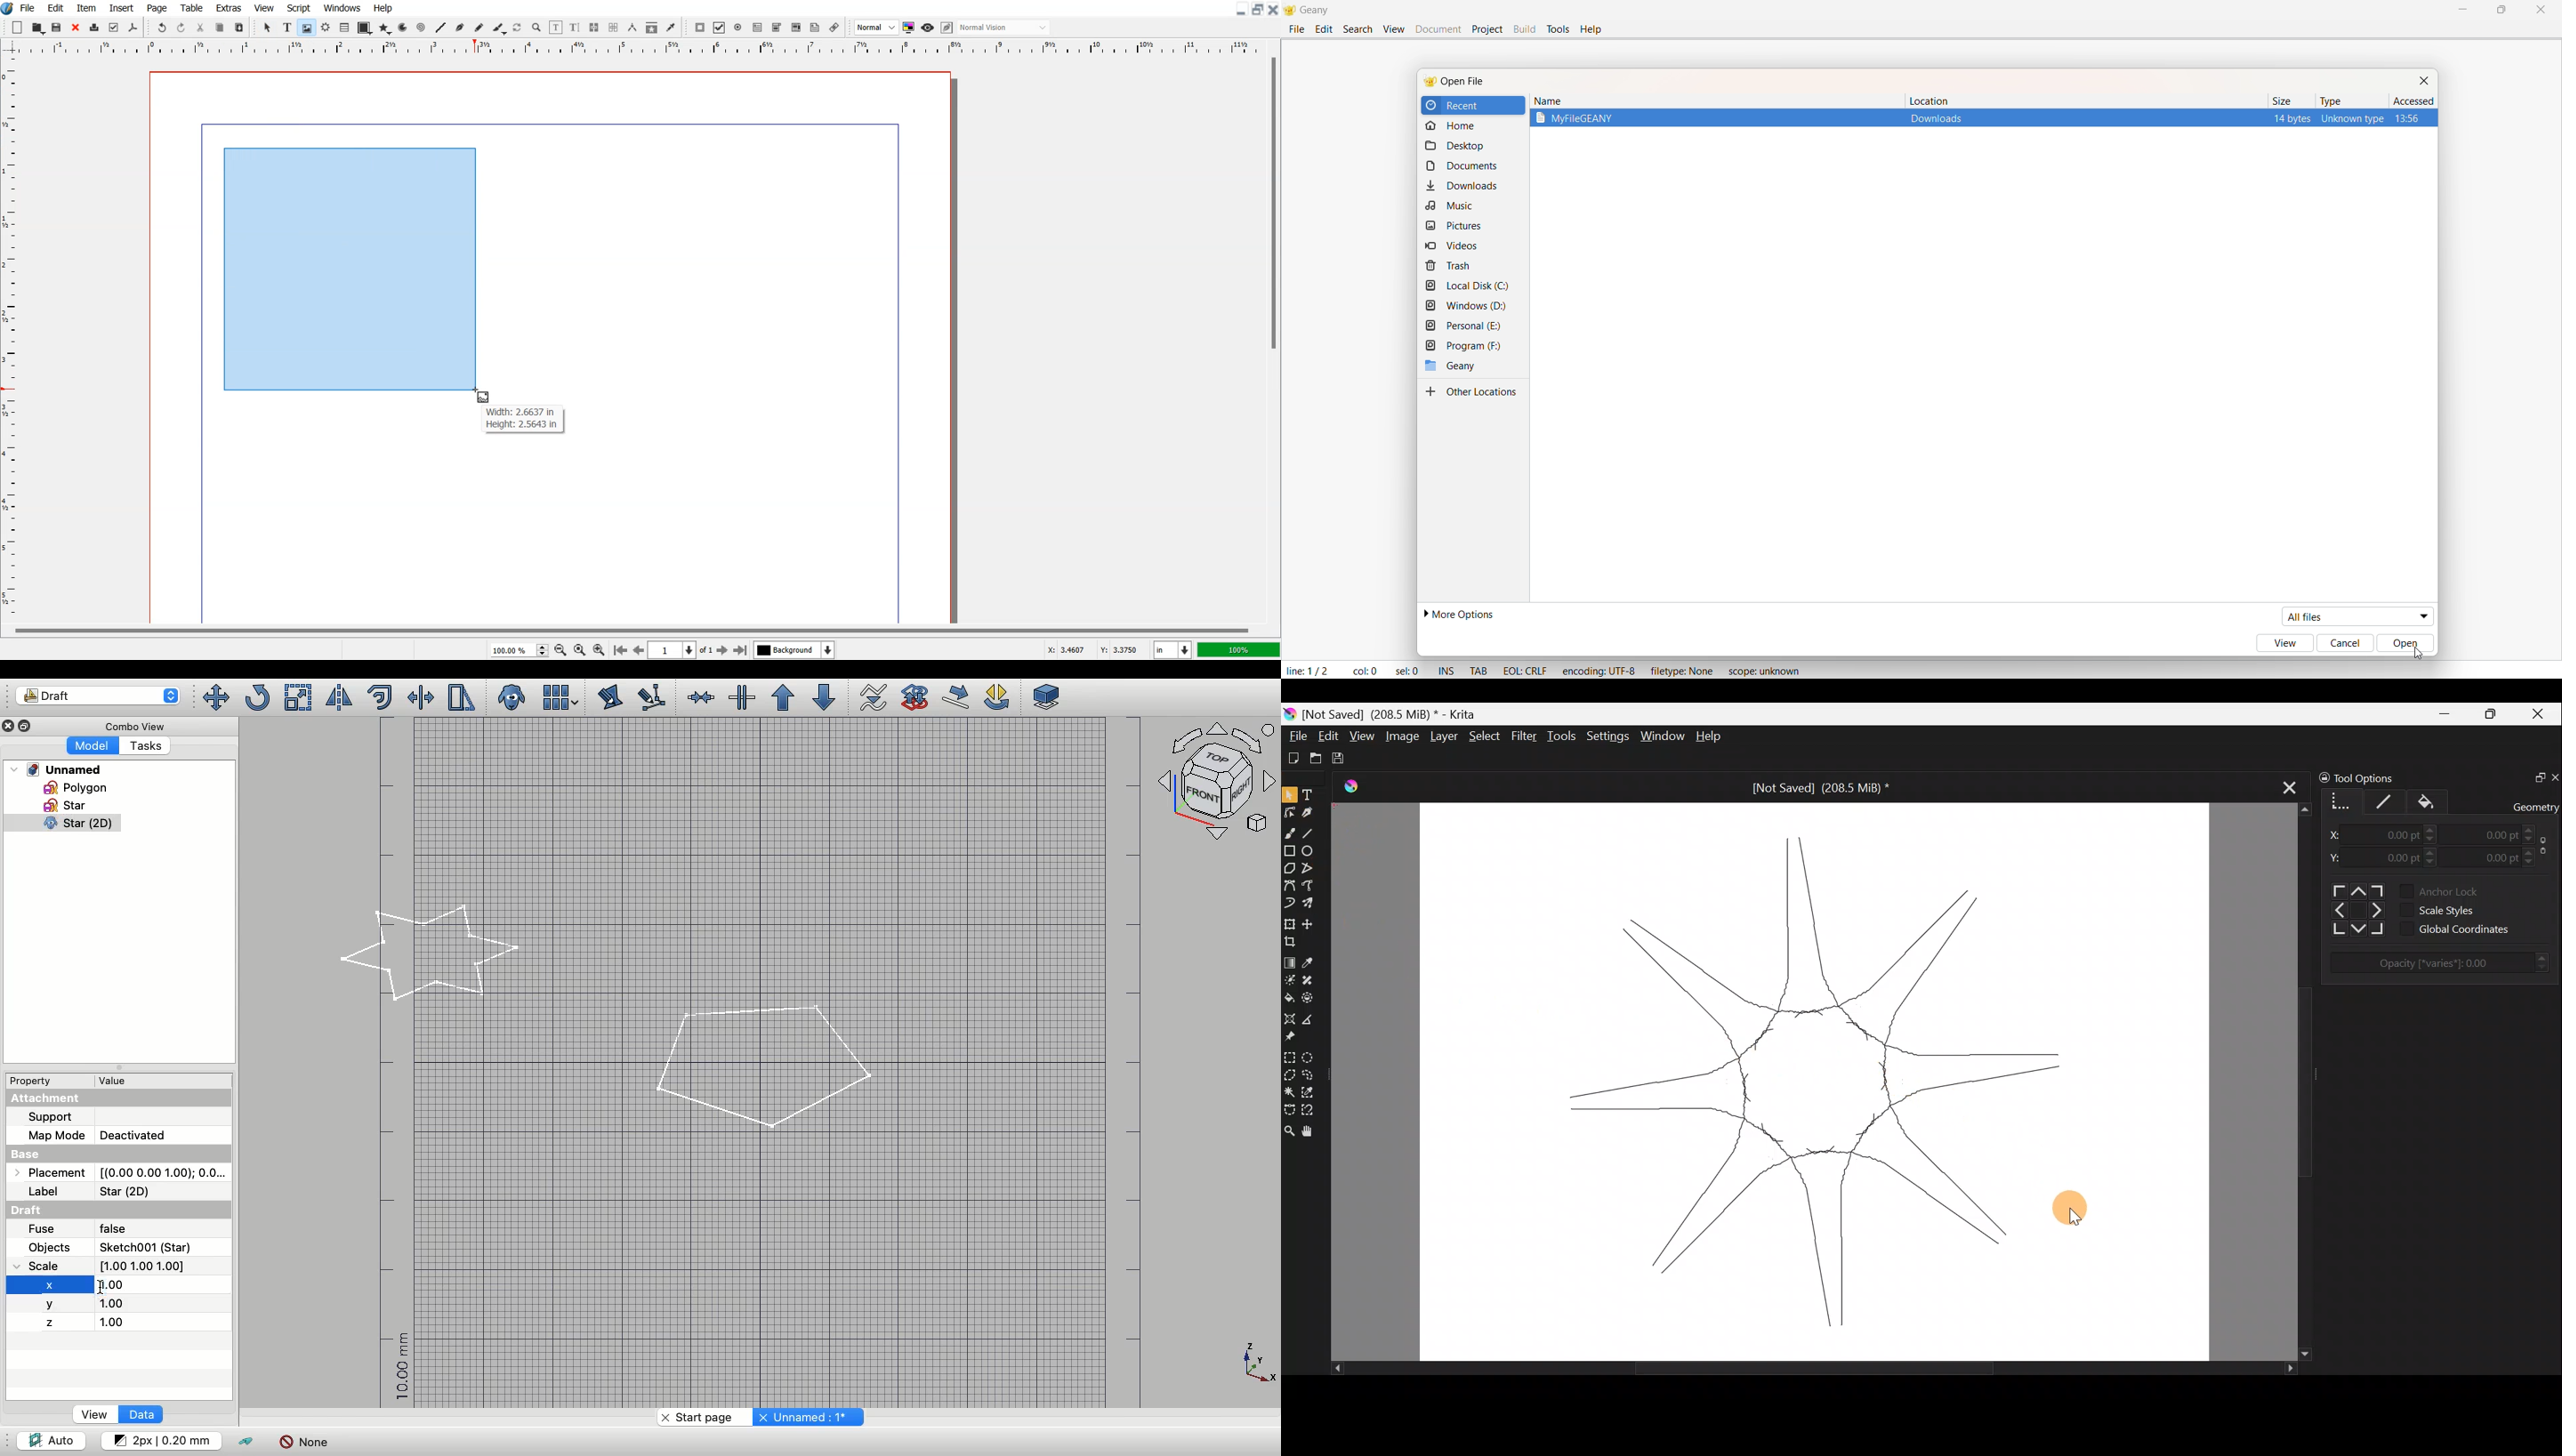  What do you see at coordinates (1485, 736) in the screenshot?
I see `Select` at bounding box center [1485, 736].